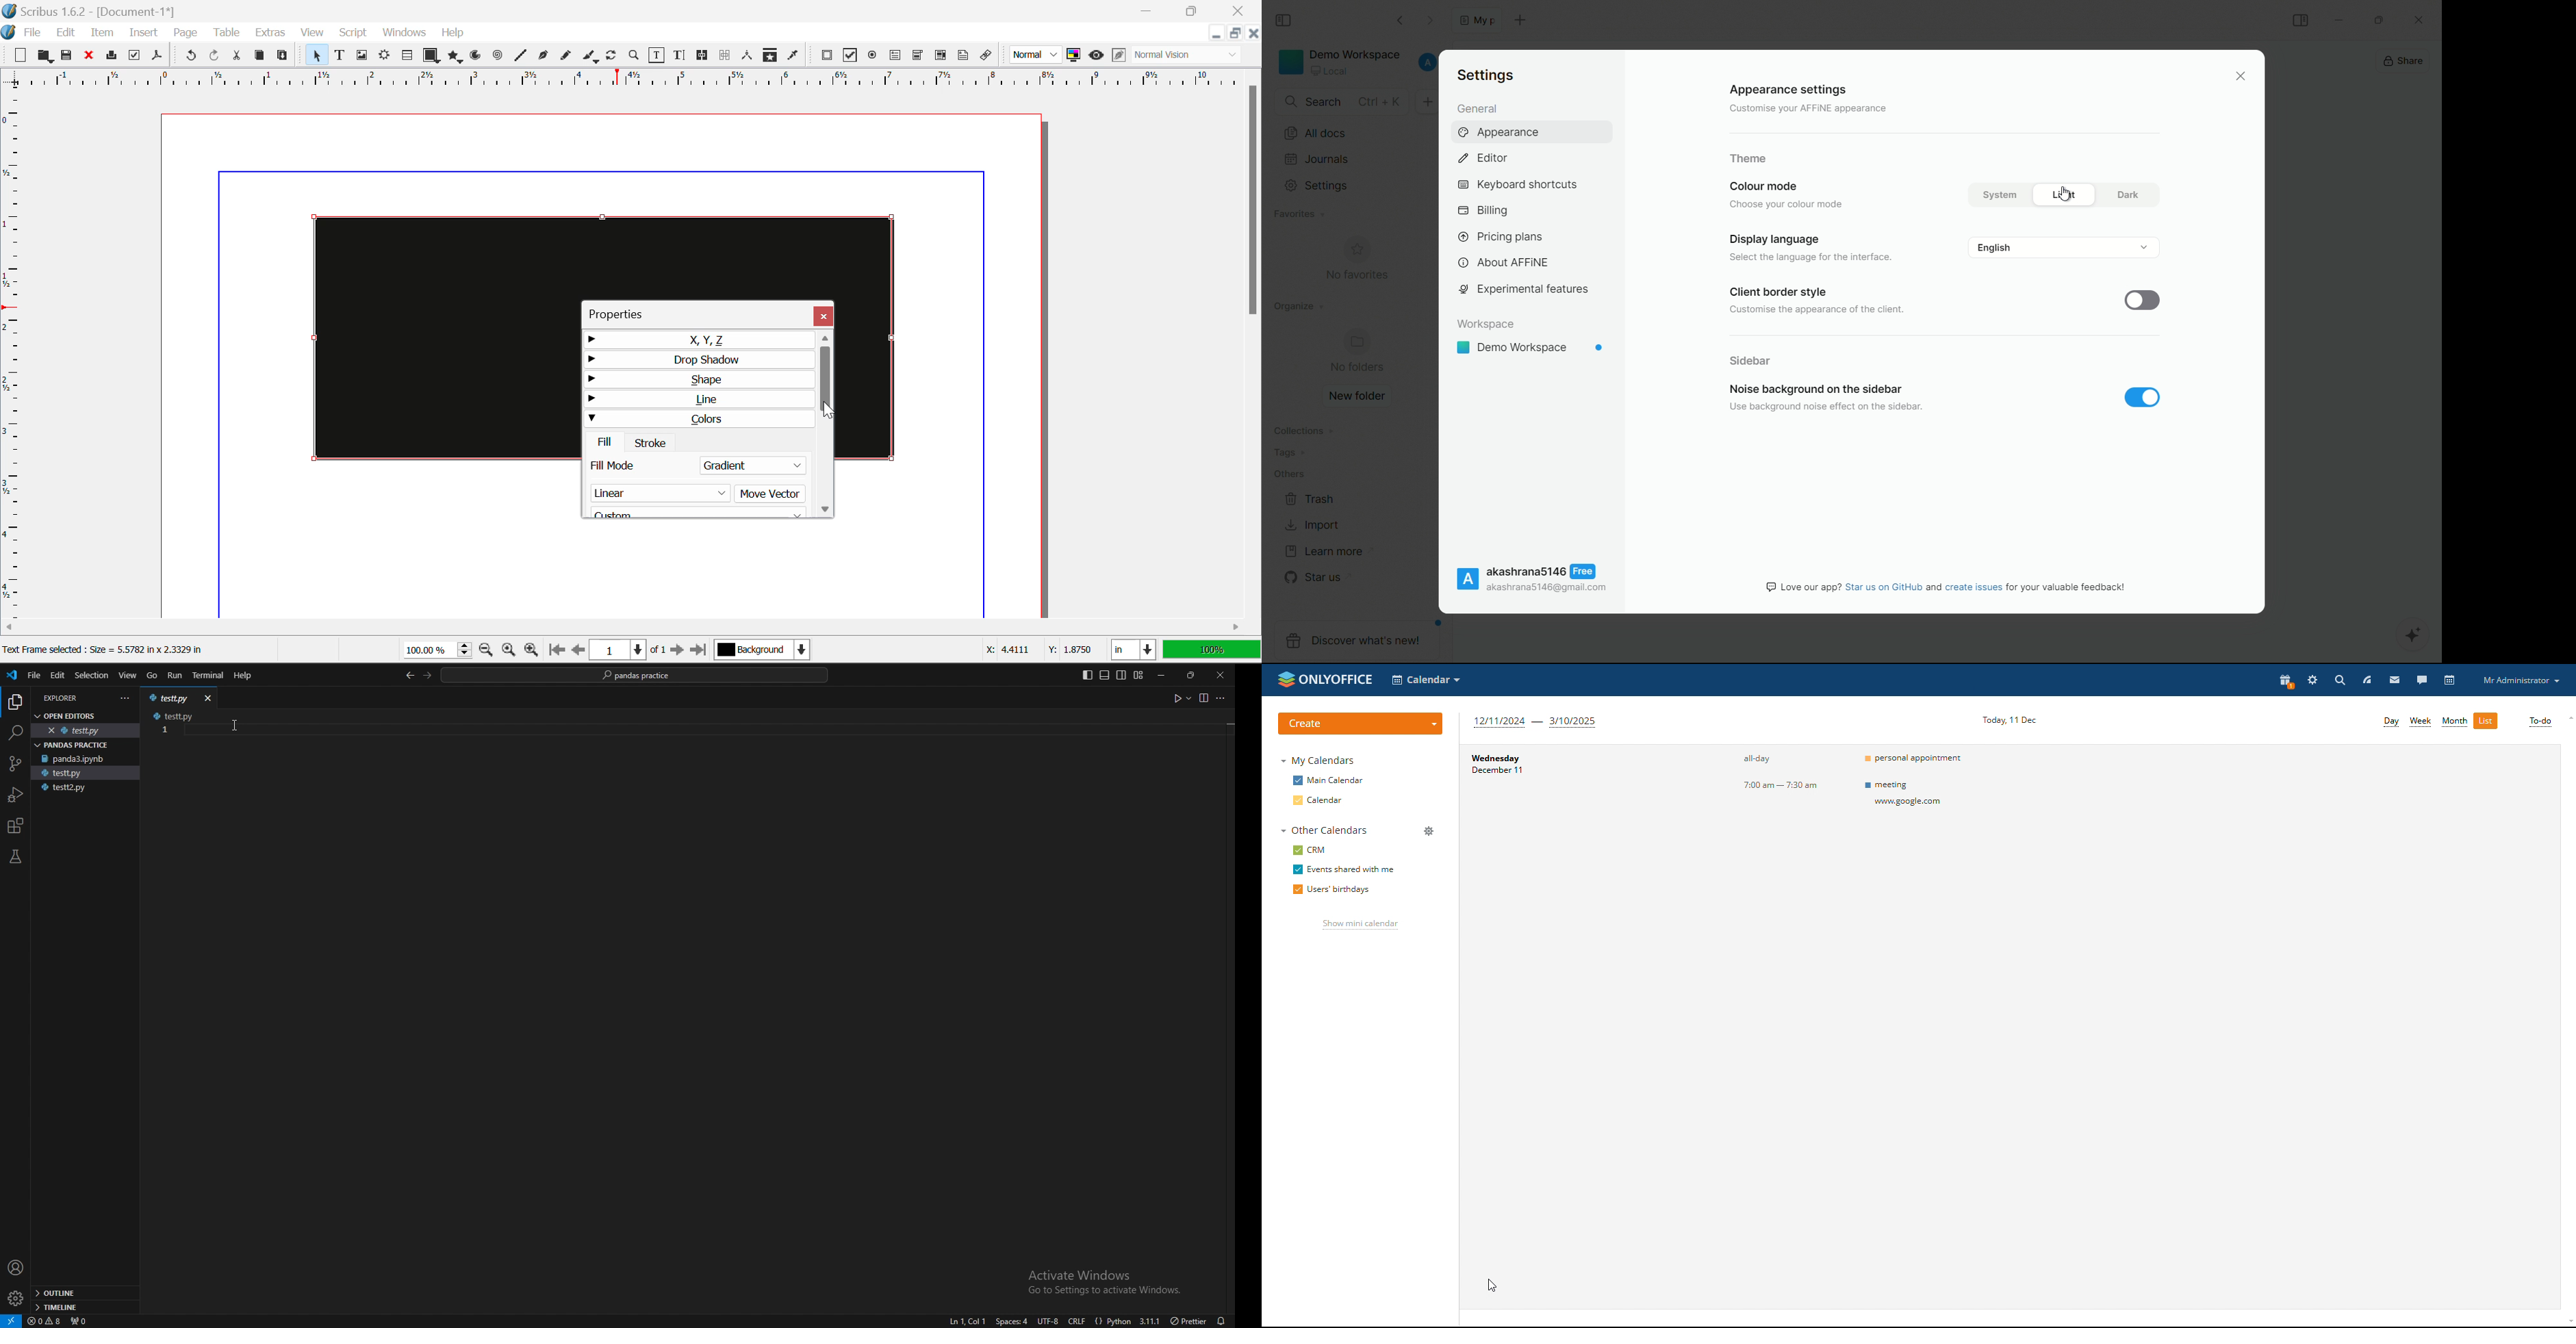 The height and width of the screenshot is (1344, 2576). What do you see at coordinates (828, 412) in the screenshot?
I see `MOUSE_DOWN Cursor Position` at bounding box center [828, 412].